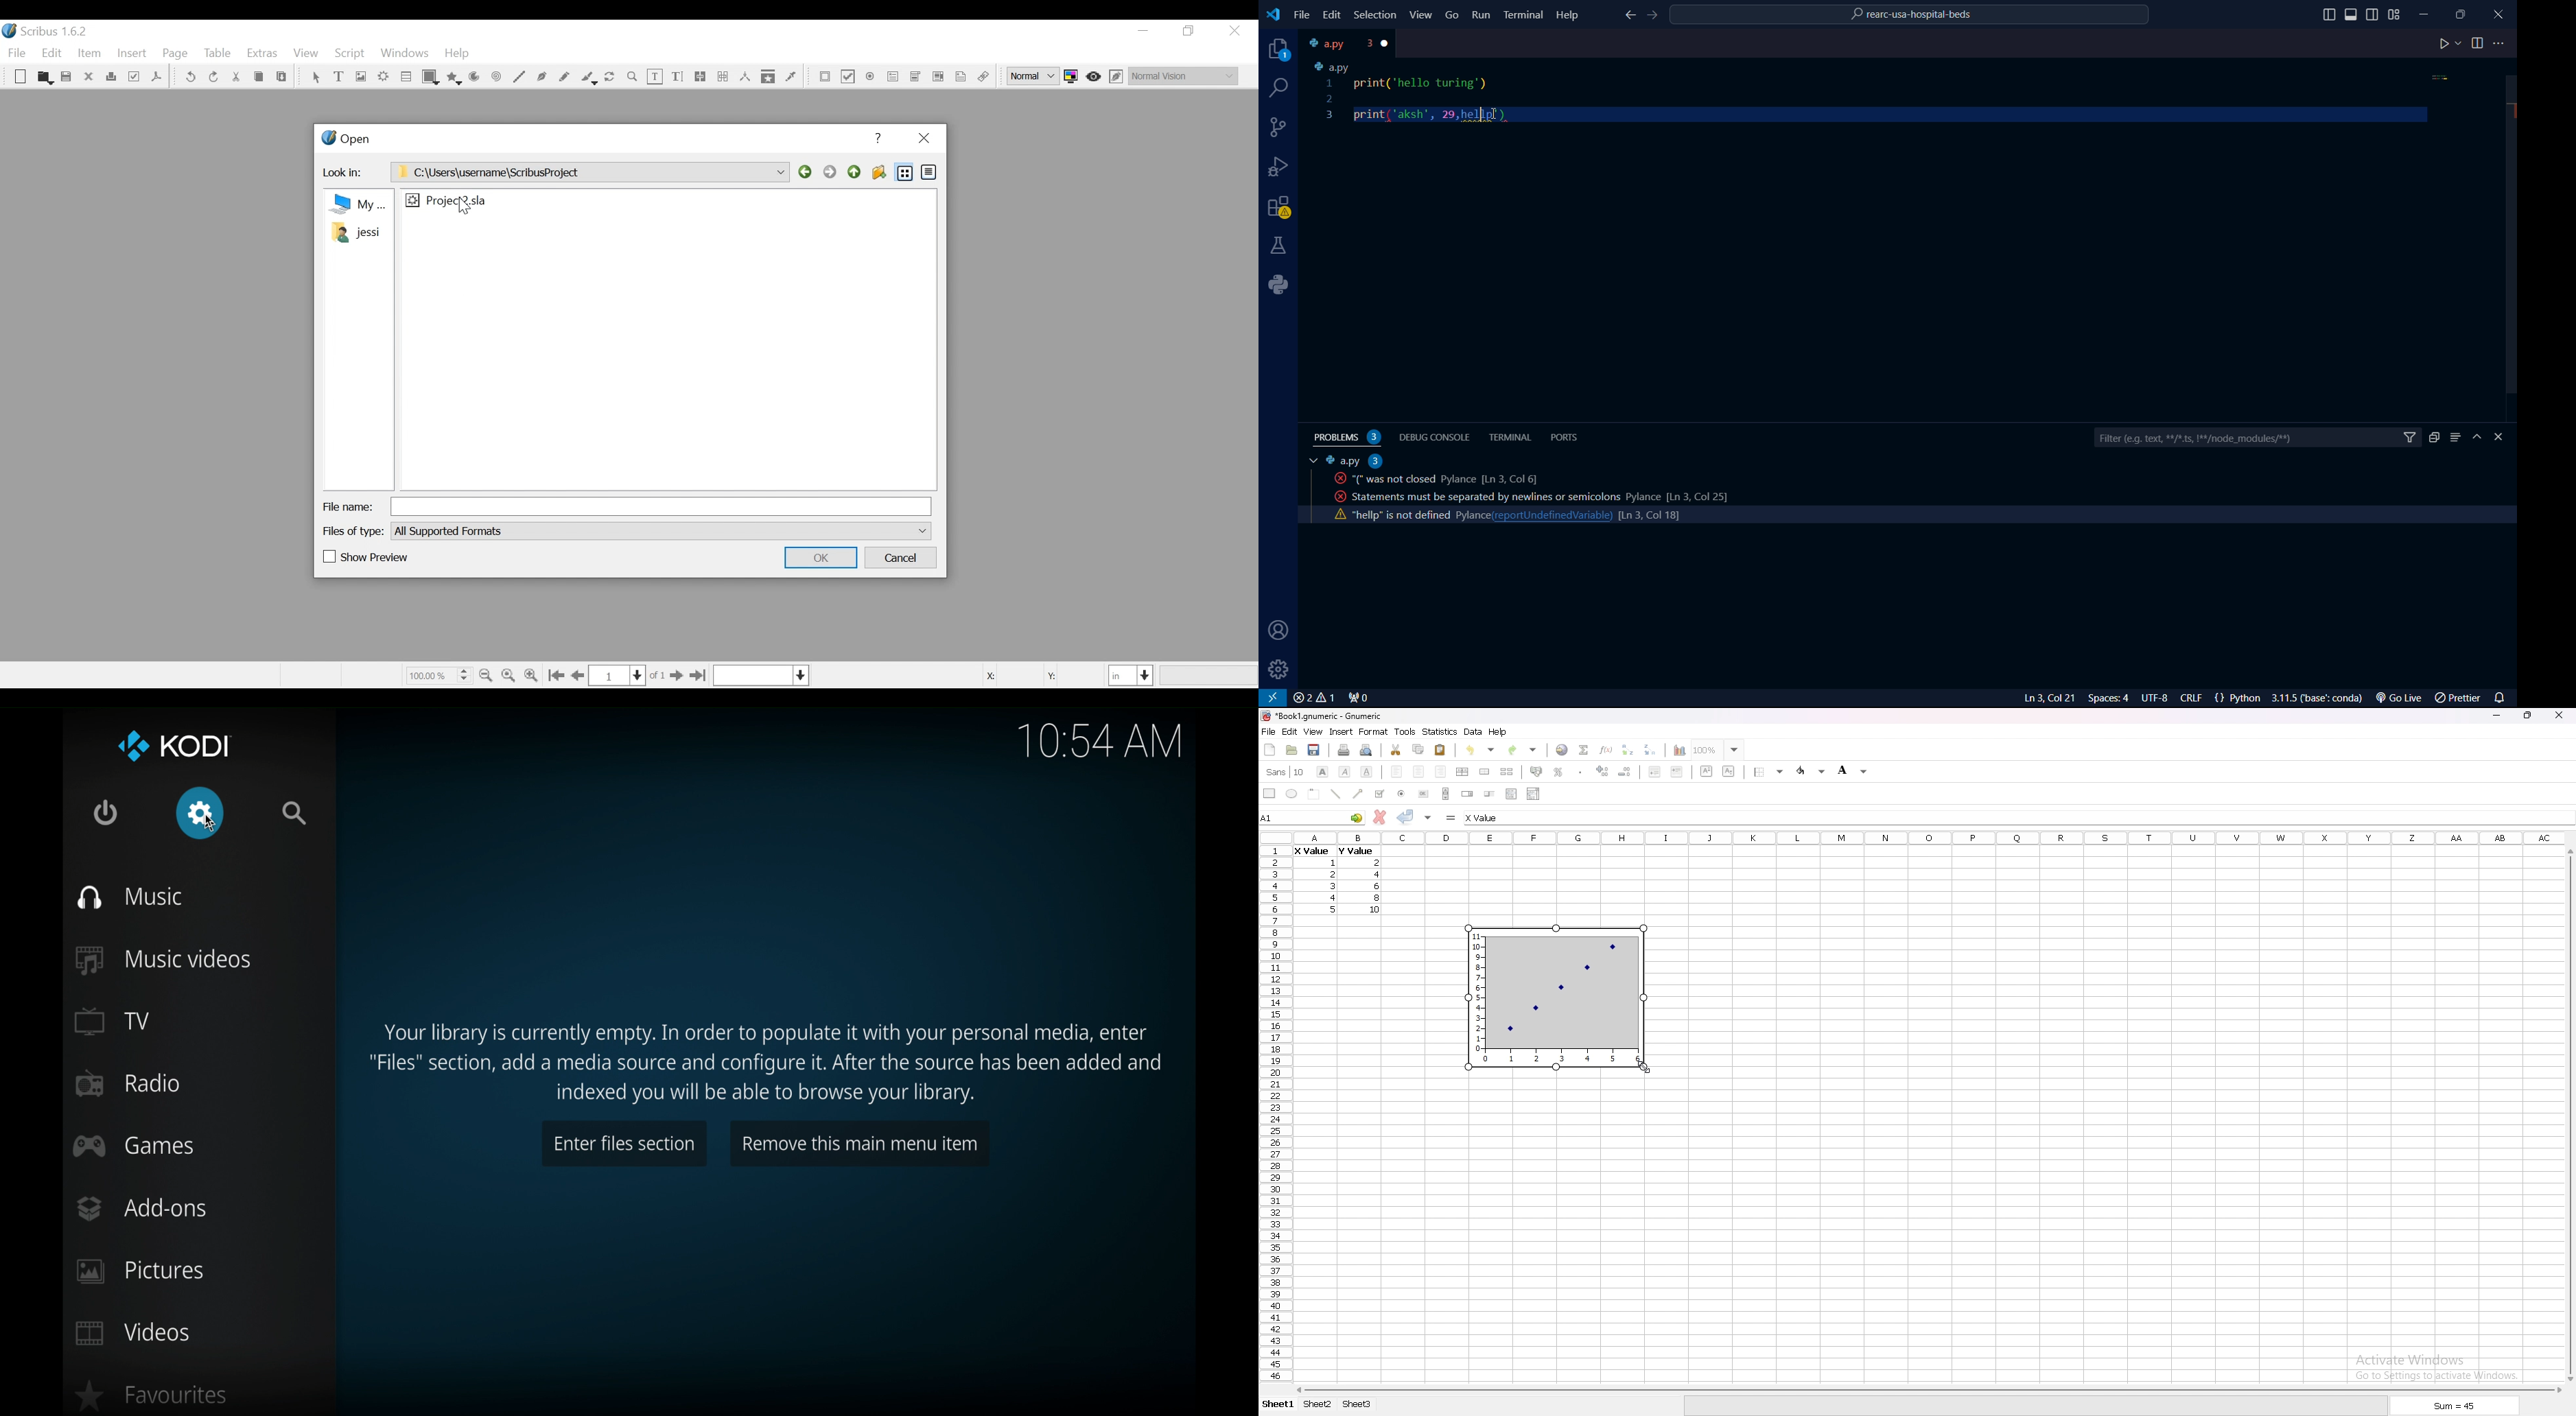 Image resolution: width=2576 pixels, height=1428 pixels. Describe the element at coordinates (1440, 772) in the screenshot. I see `right align` at that location.